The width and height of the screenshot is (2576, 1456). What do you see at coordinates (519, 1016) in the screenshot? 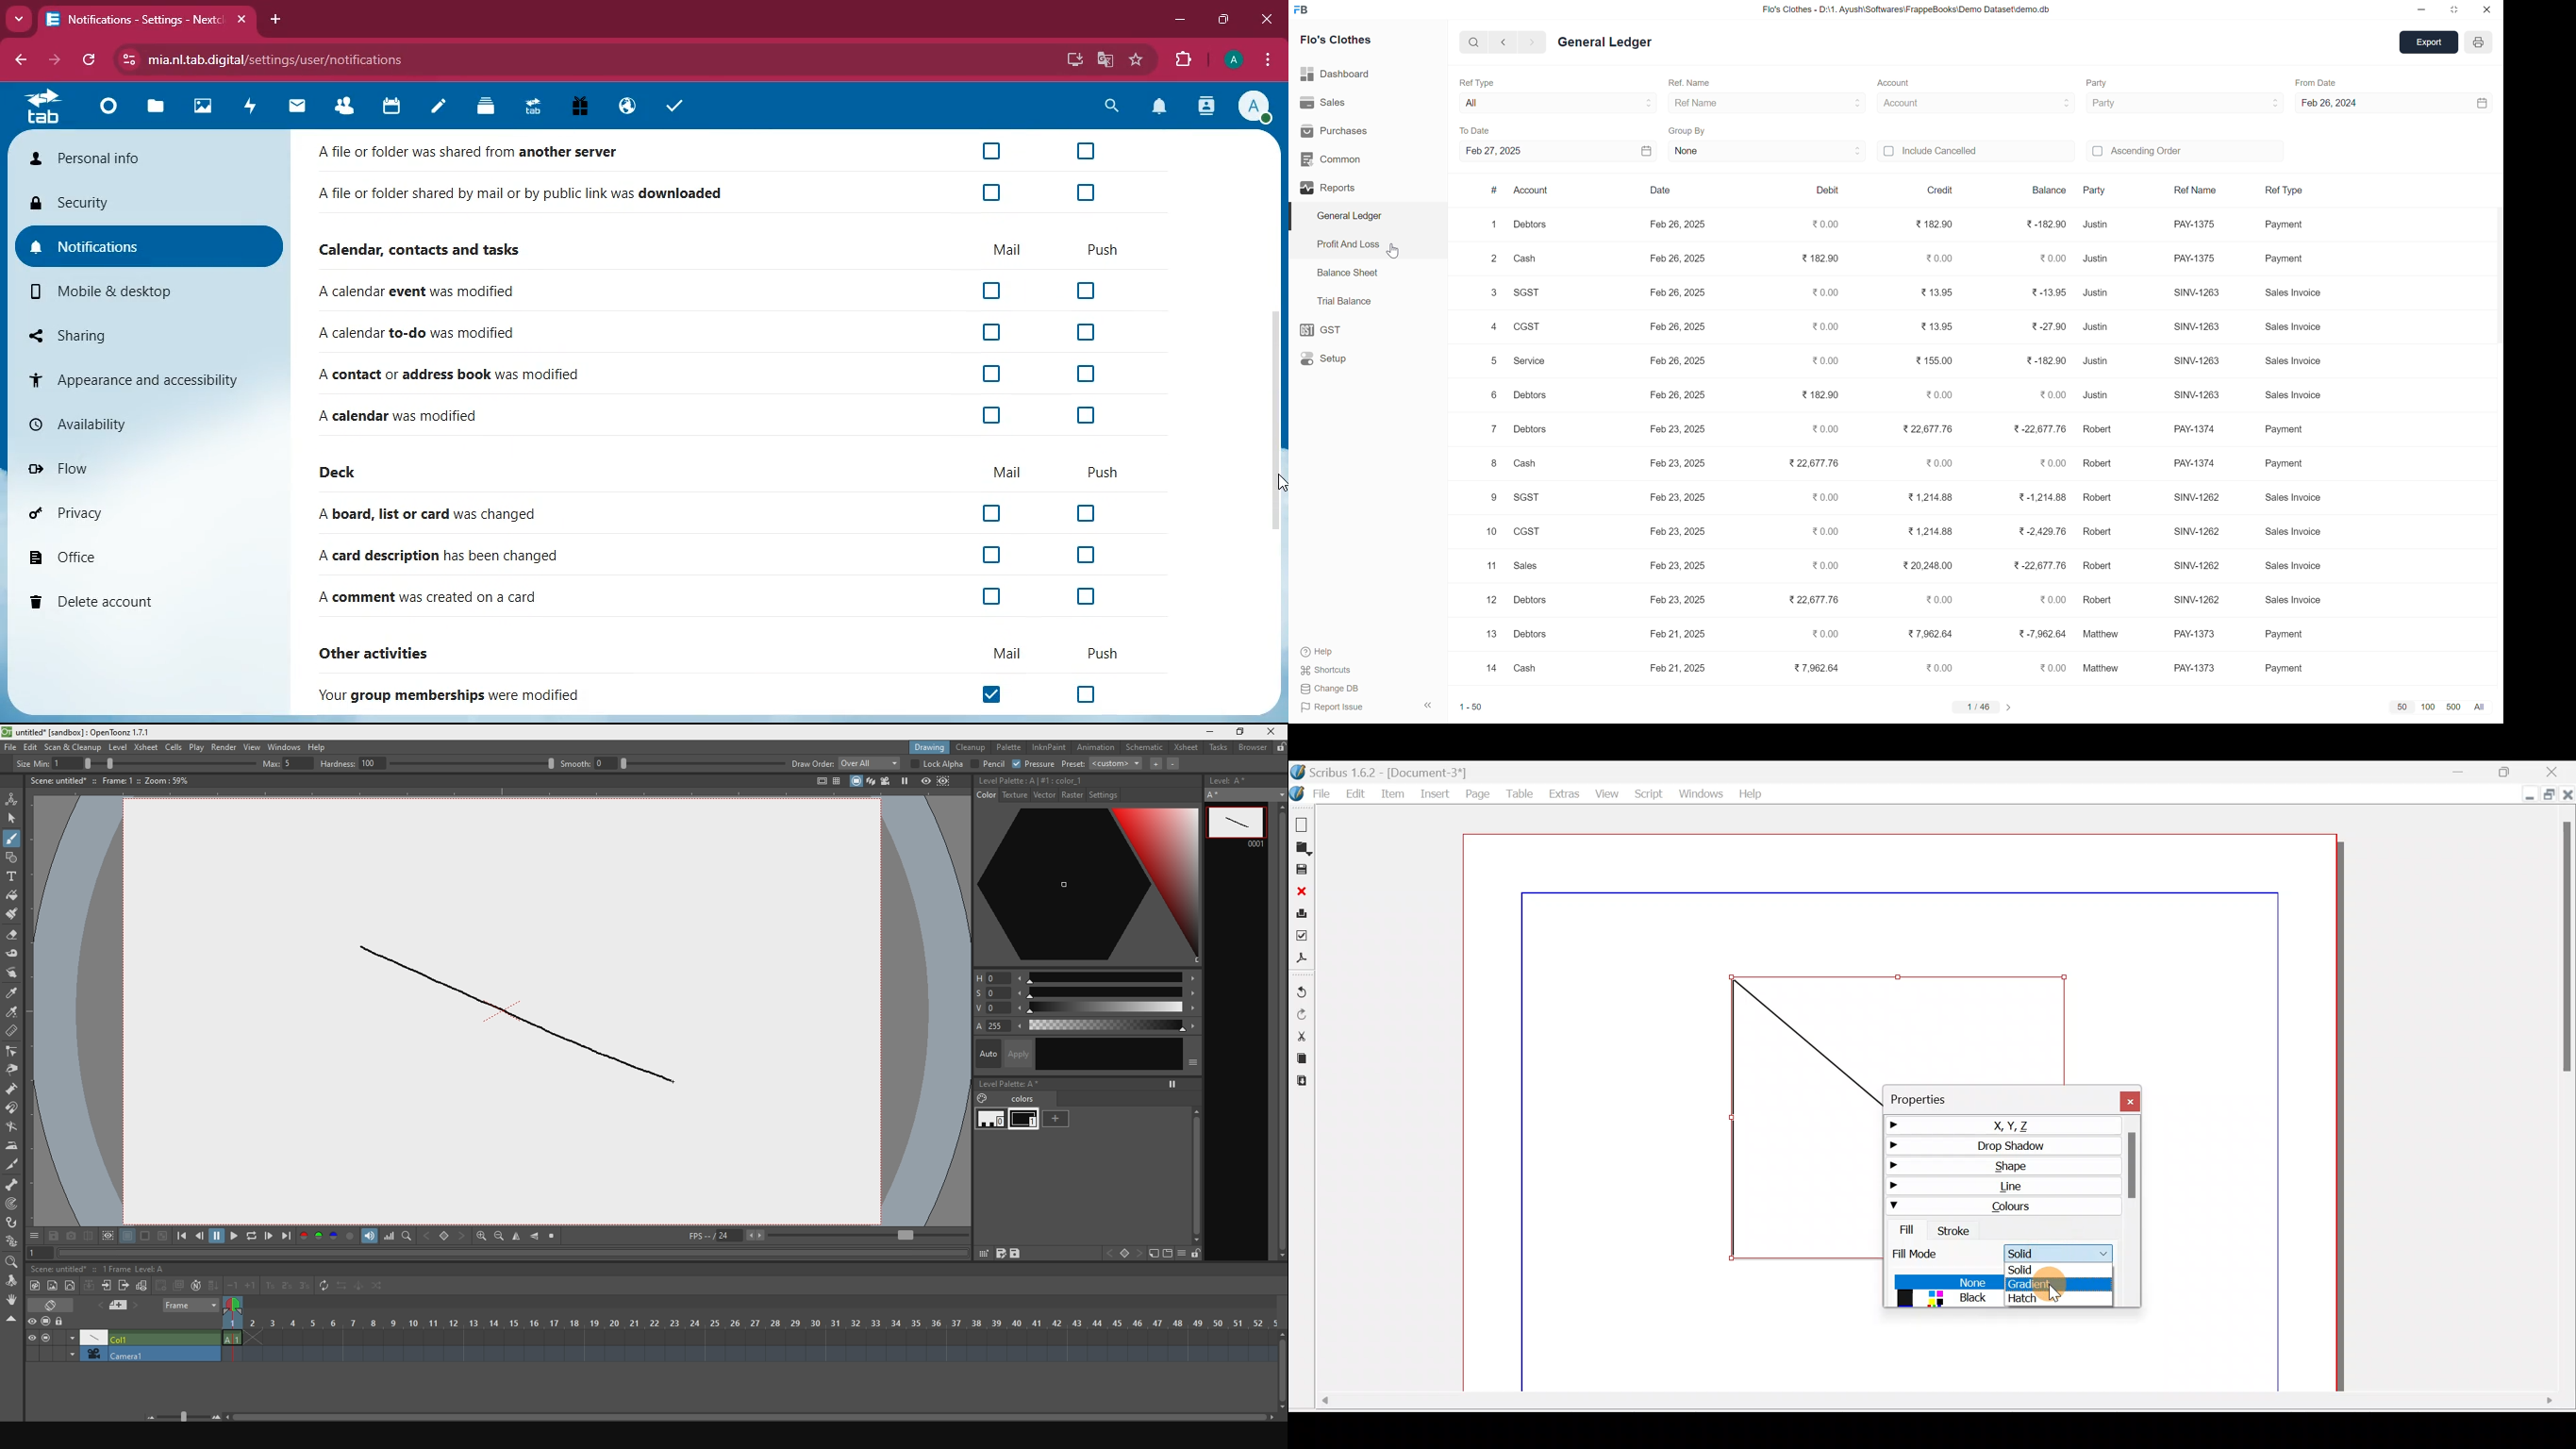
I see `line` at bounding box center [519, 1016].